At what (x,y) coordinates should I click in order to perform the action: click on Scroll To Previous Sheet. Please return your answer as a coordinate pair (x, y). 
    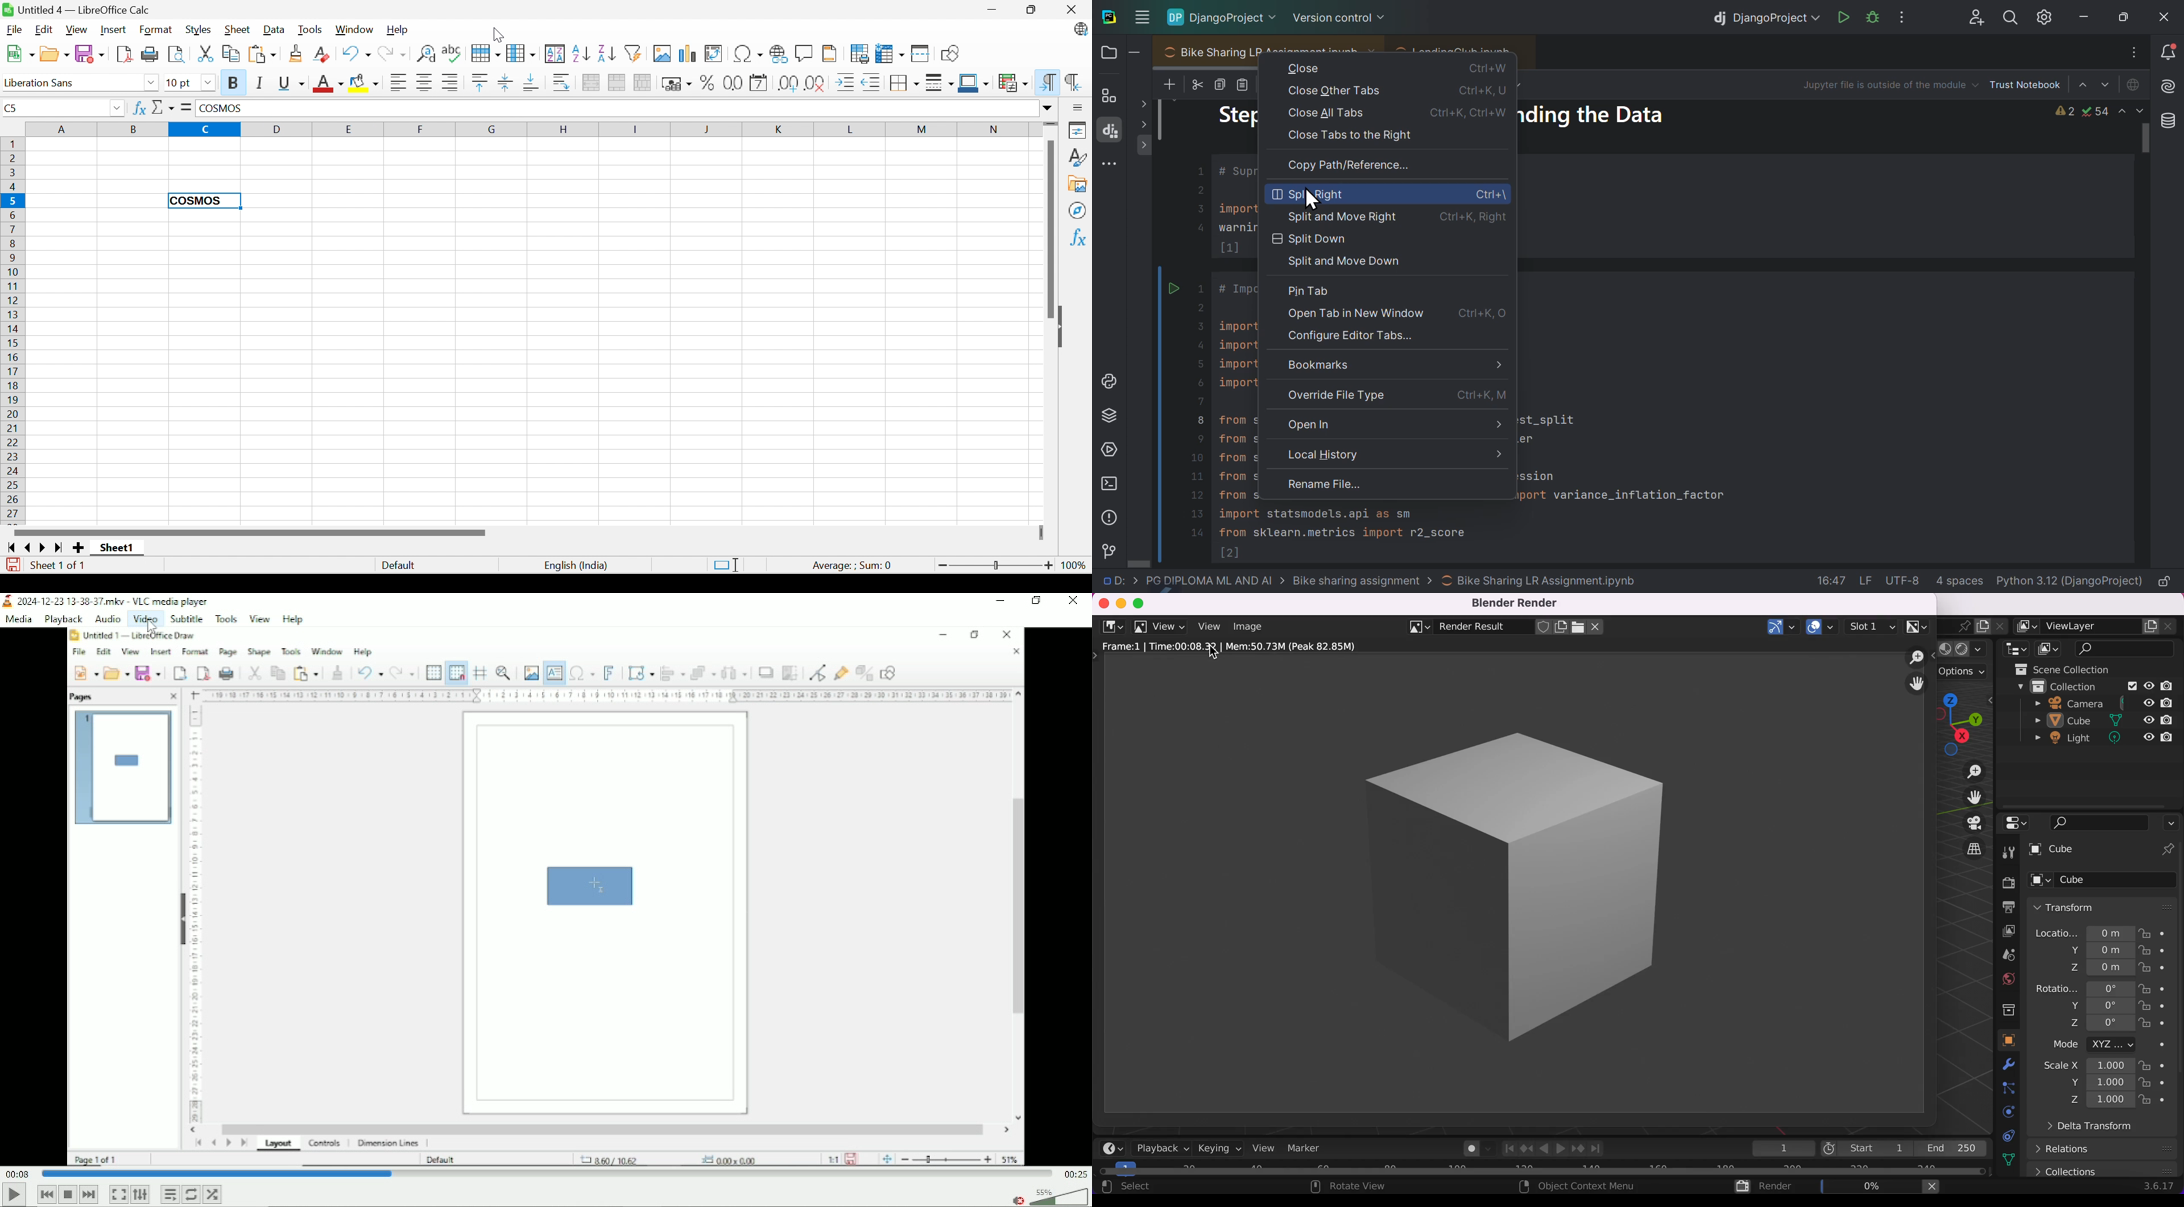
    Looking at the image, I should click on (28, 548).